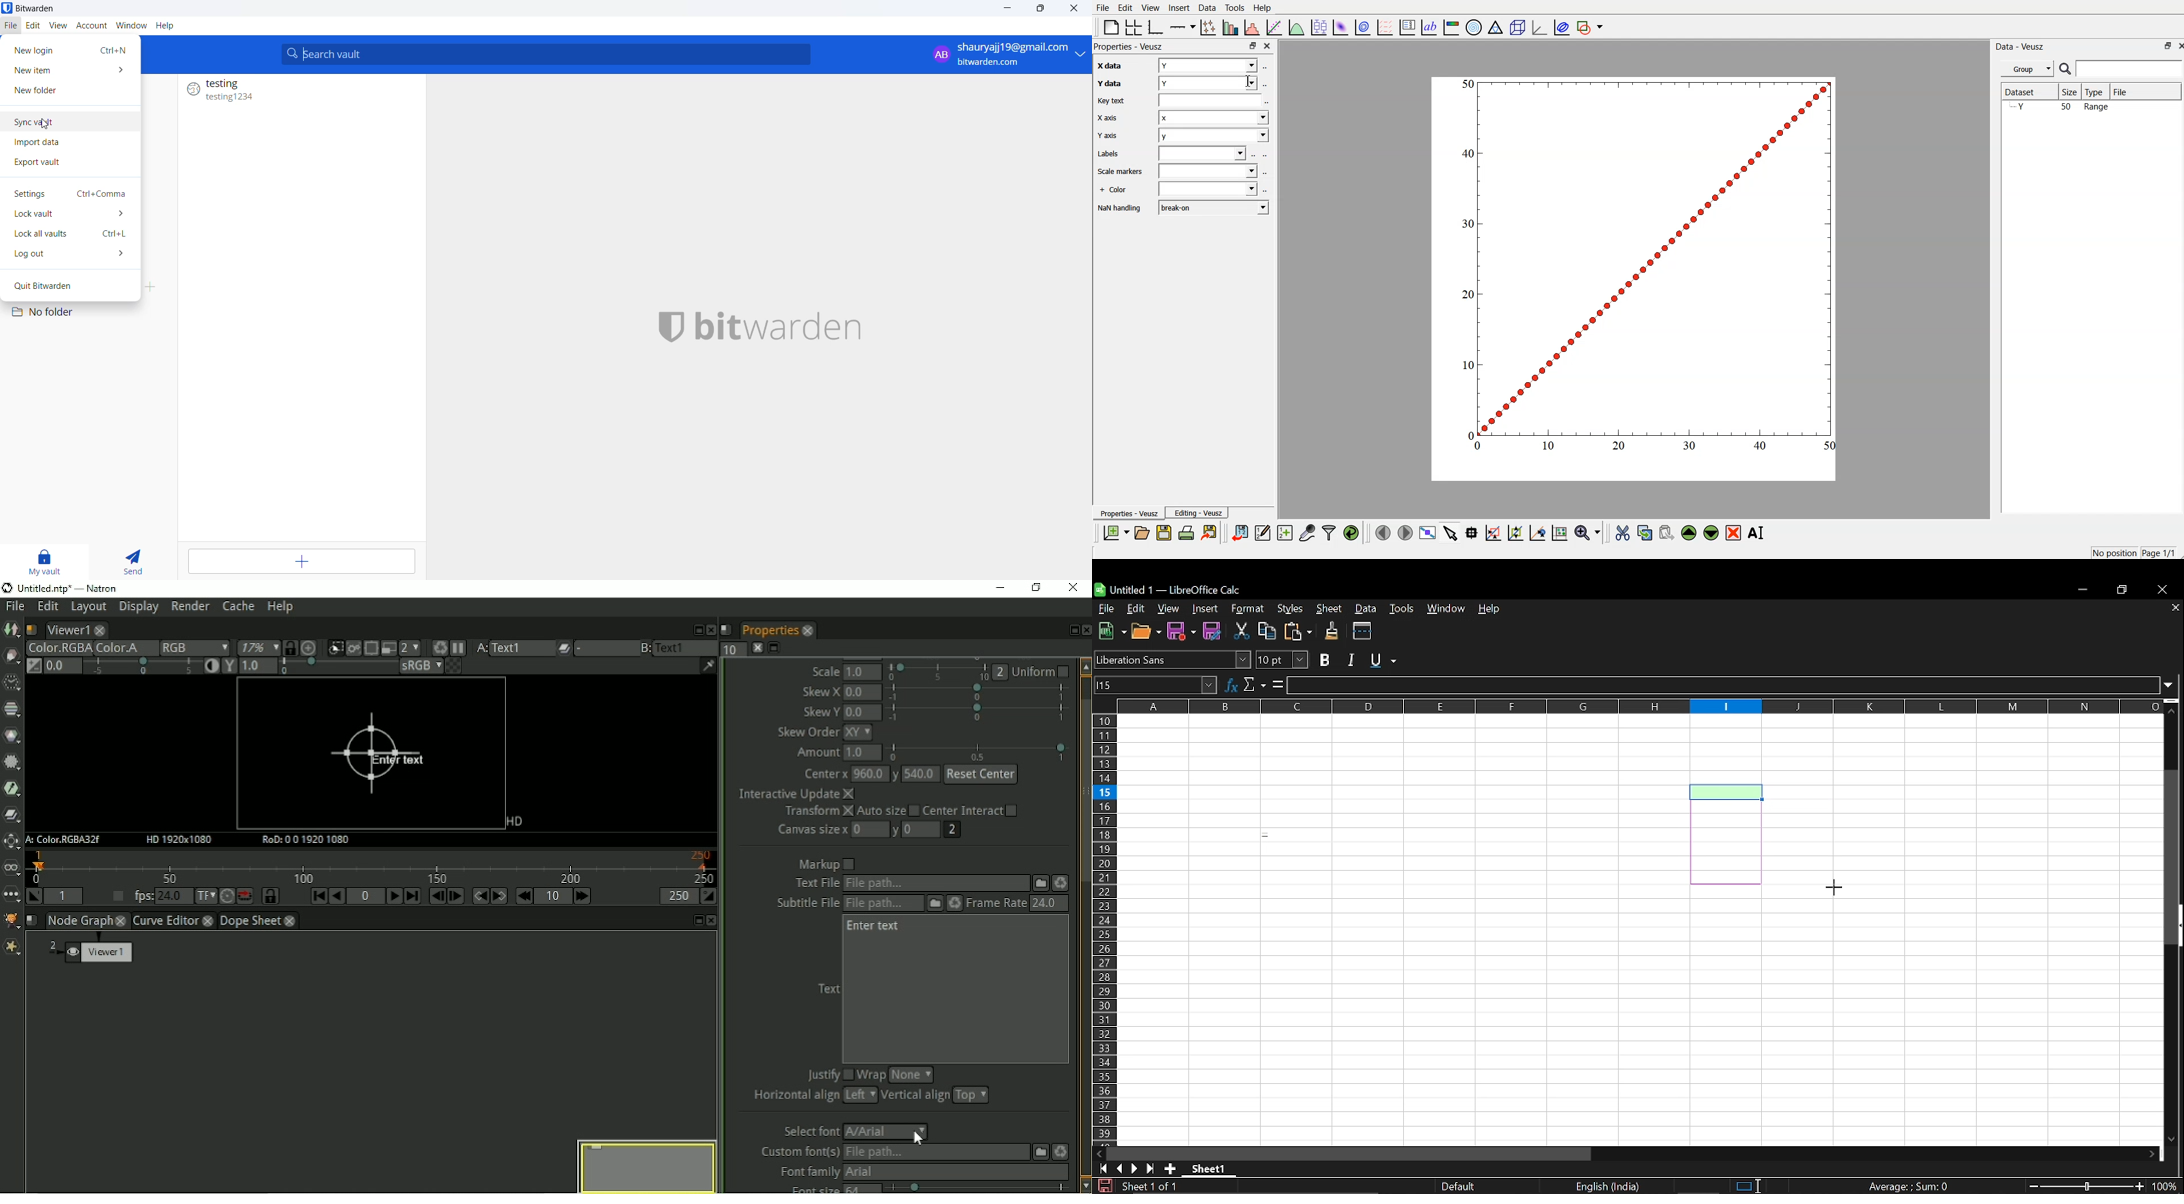 Image resolution: width=2184 pixels, height=1204 pixels. What do you see at coordinates (32, 26) in the screenshot?
I see `edit` at bounding box center [32, 26].